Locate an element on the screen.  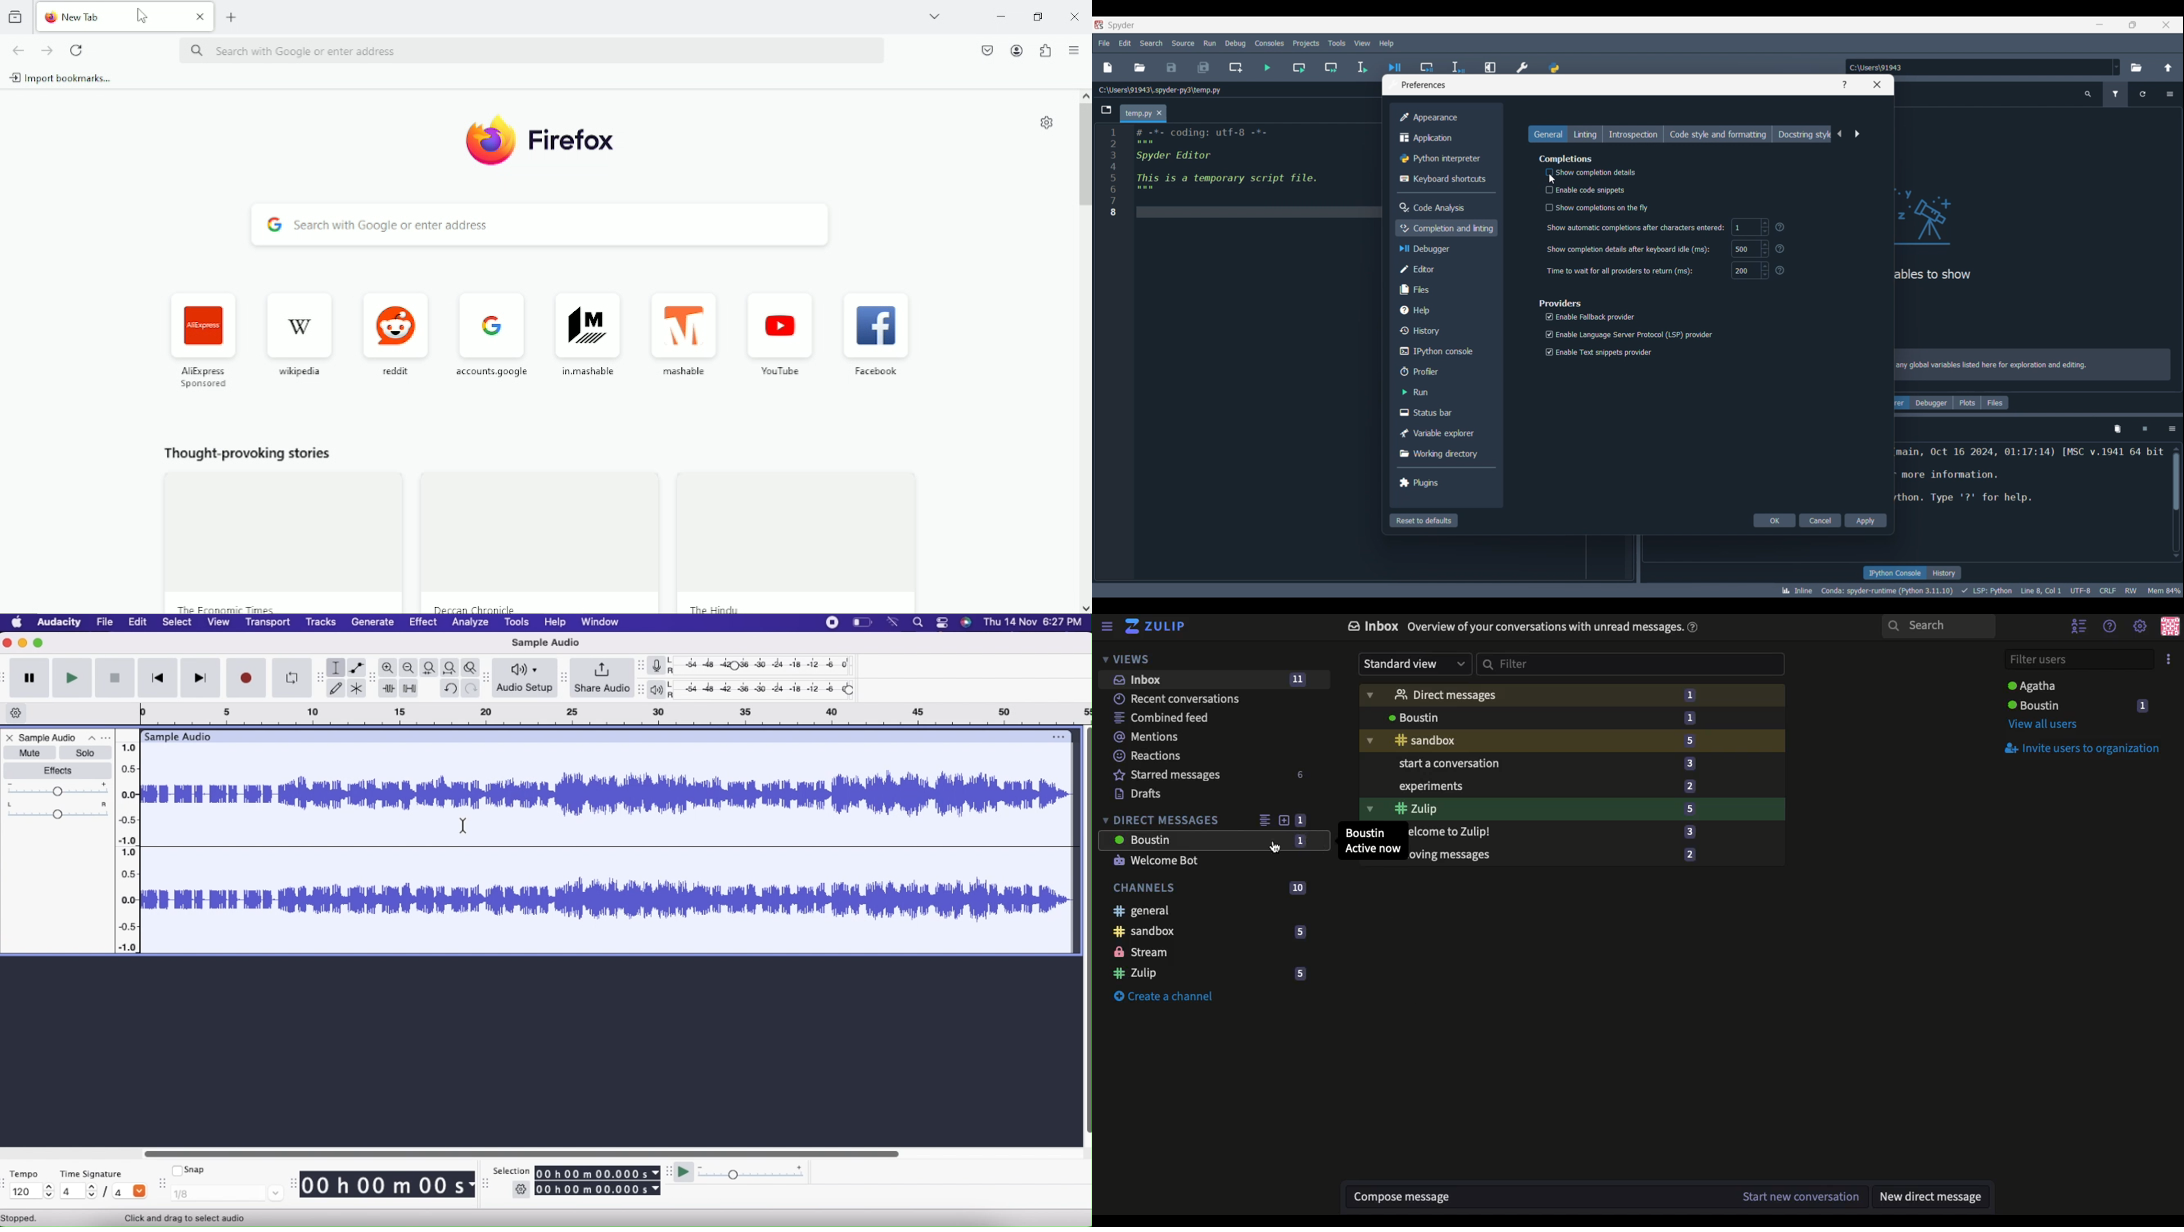
Cancel is located at coordinates (1820, 520).